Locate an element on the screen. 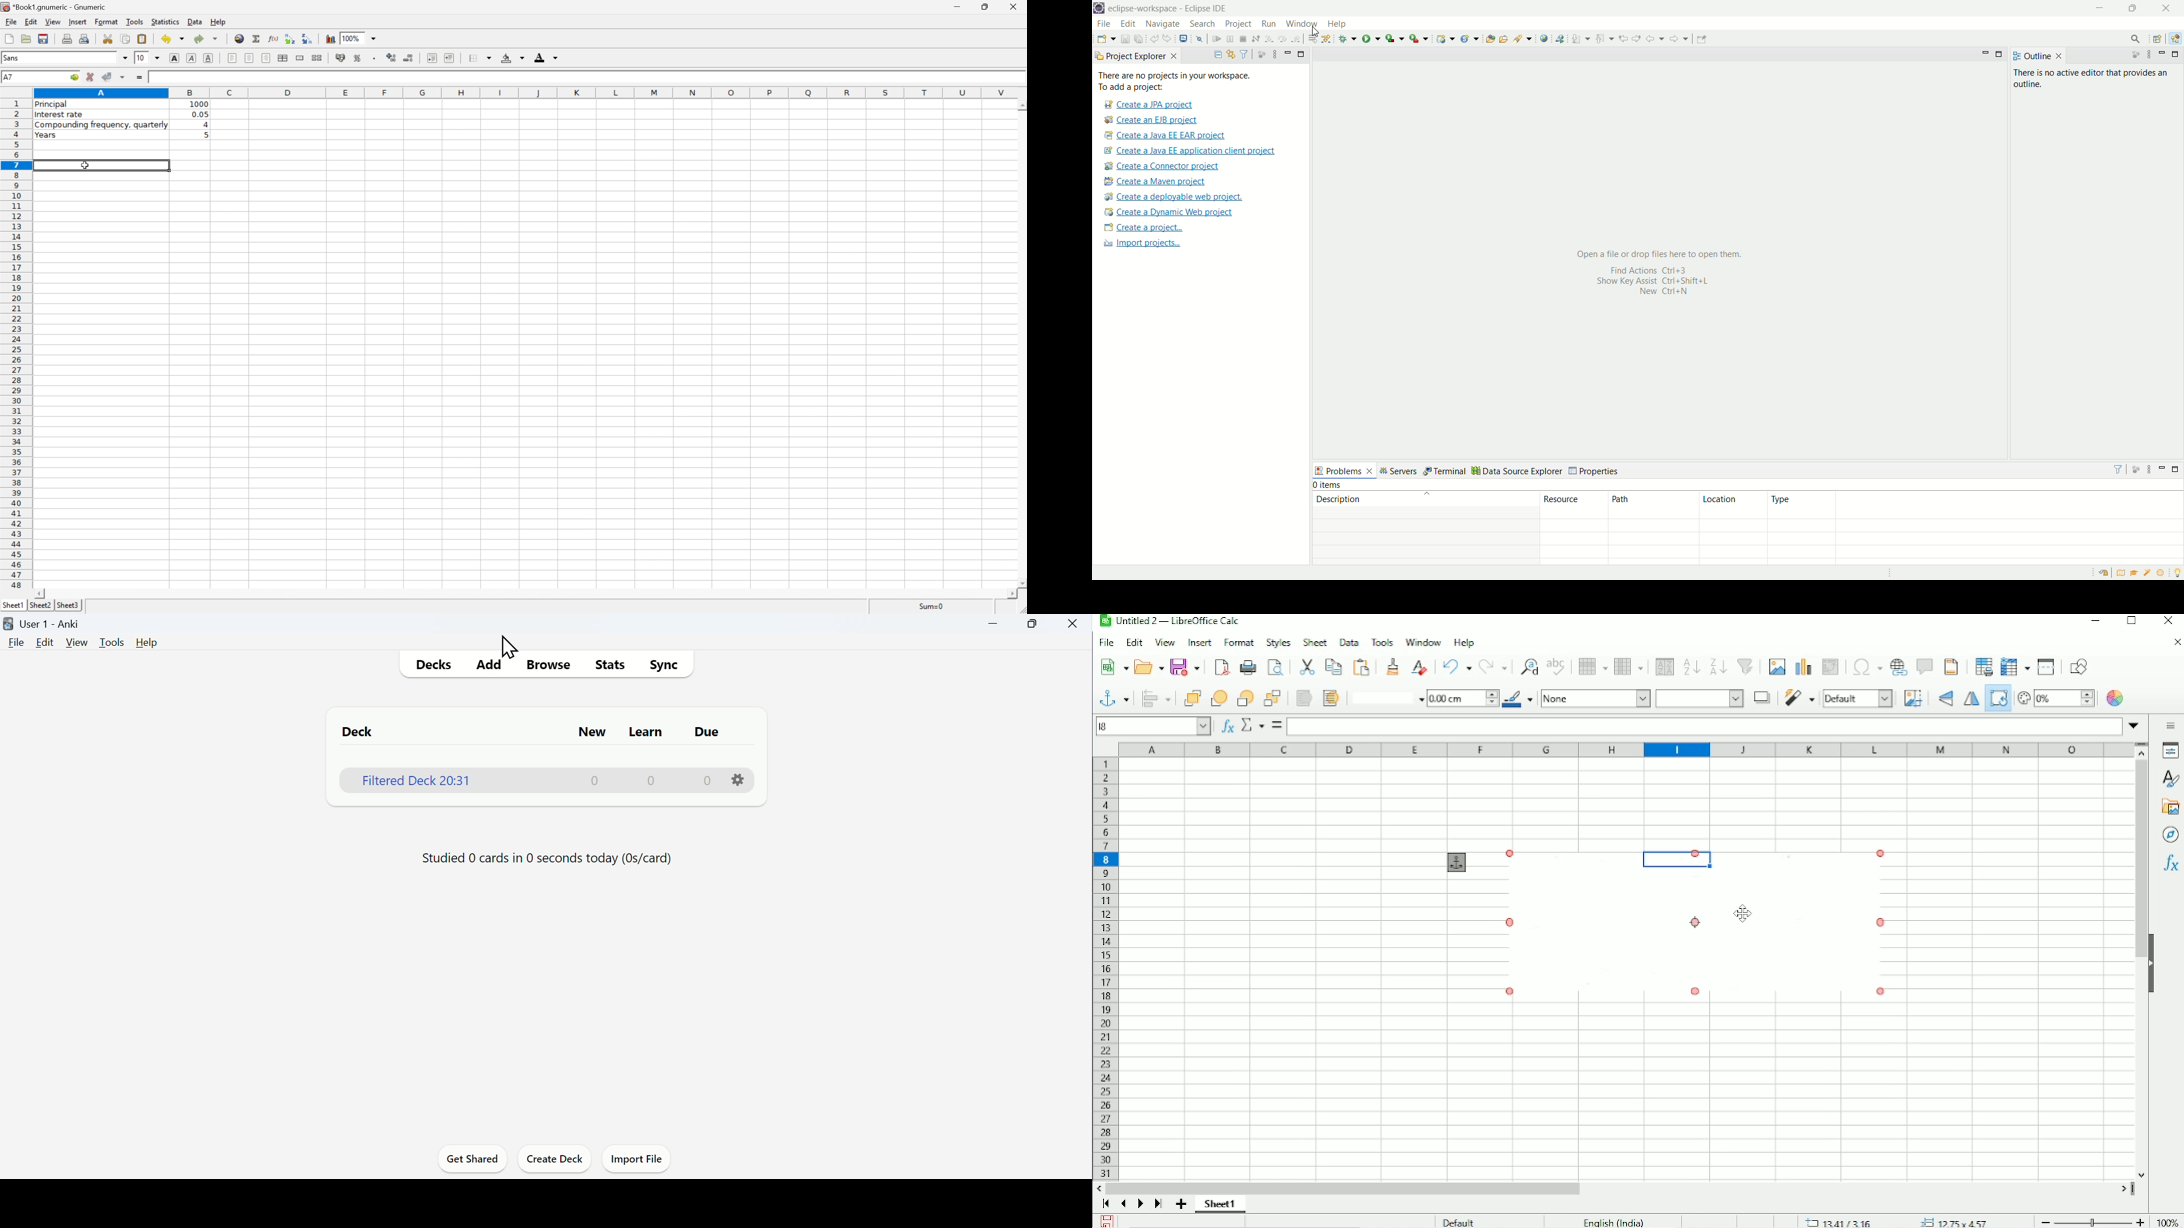 This screenshot has height=1232, width=2184. 1.00 cm is located at coordinates (1462, 699).